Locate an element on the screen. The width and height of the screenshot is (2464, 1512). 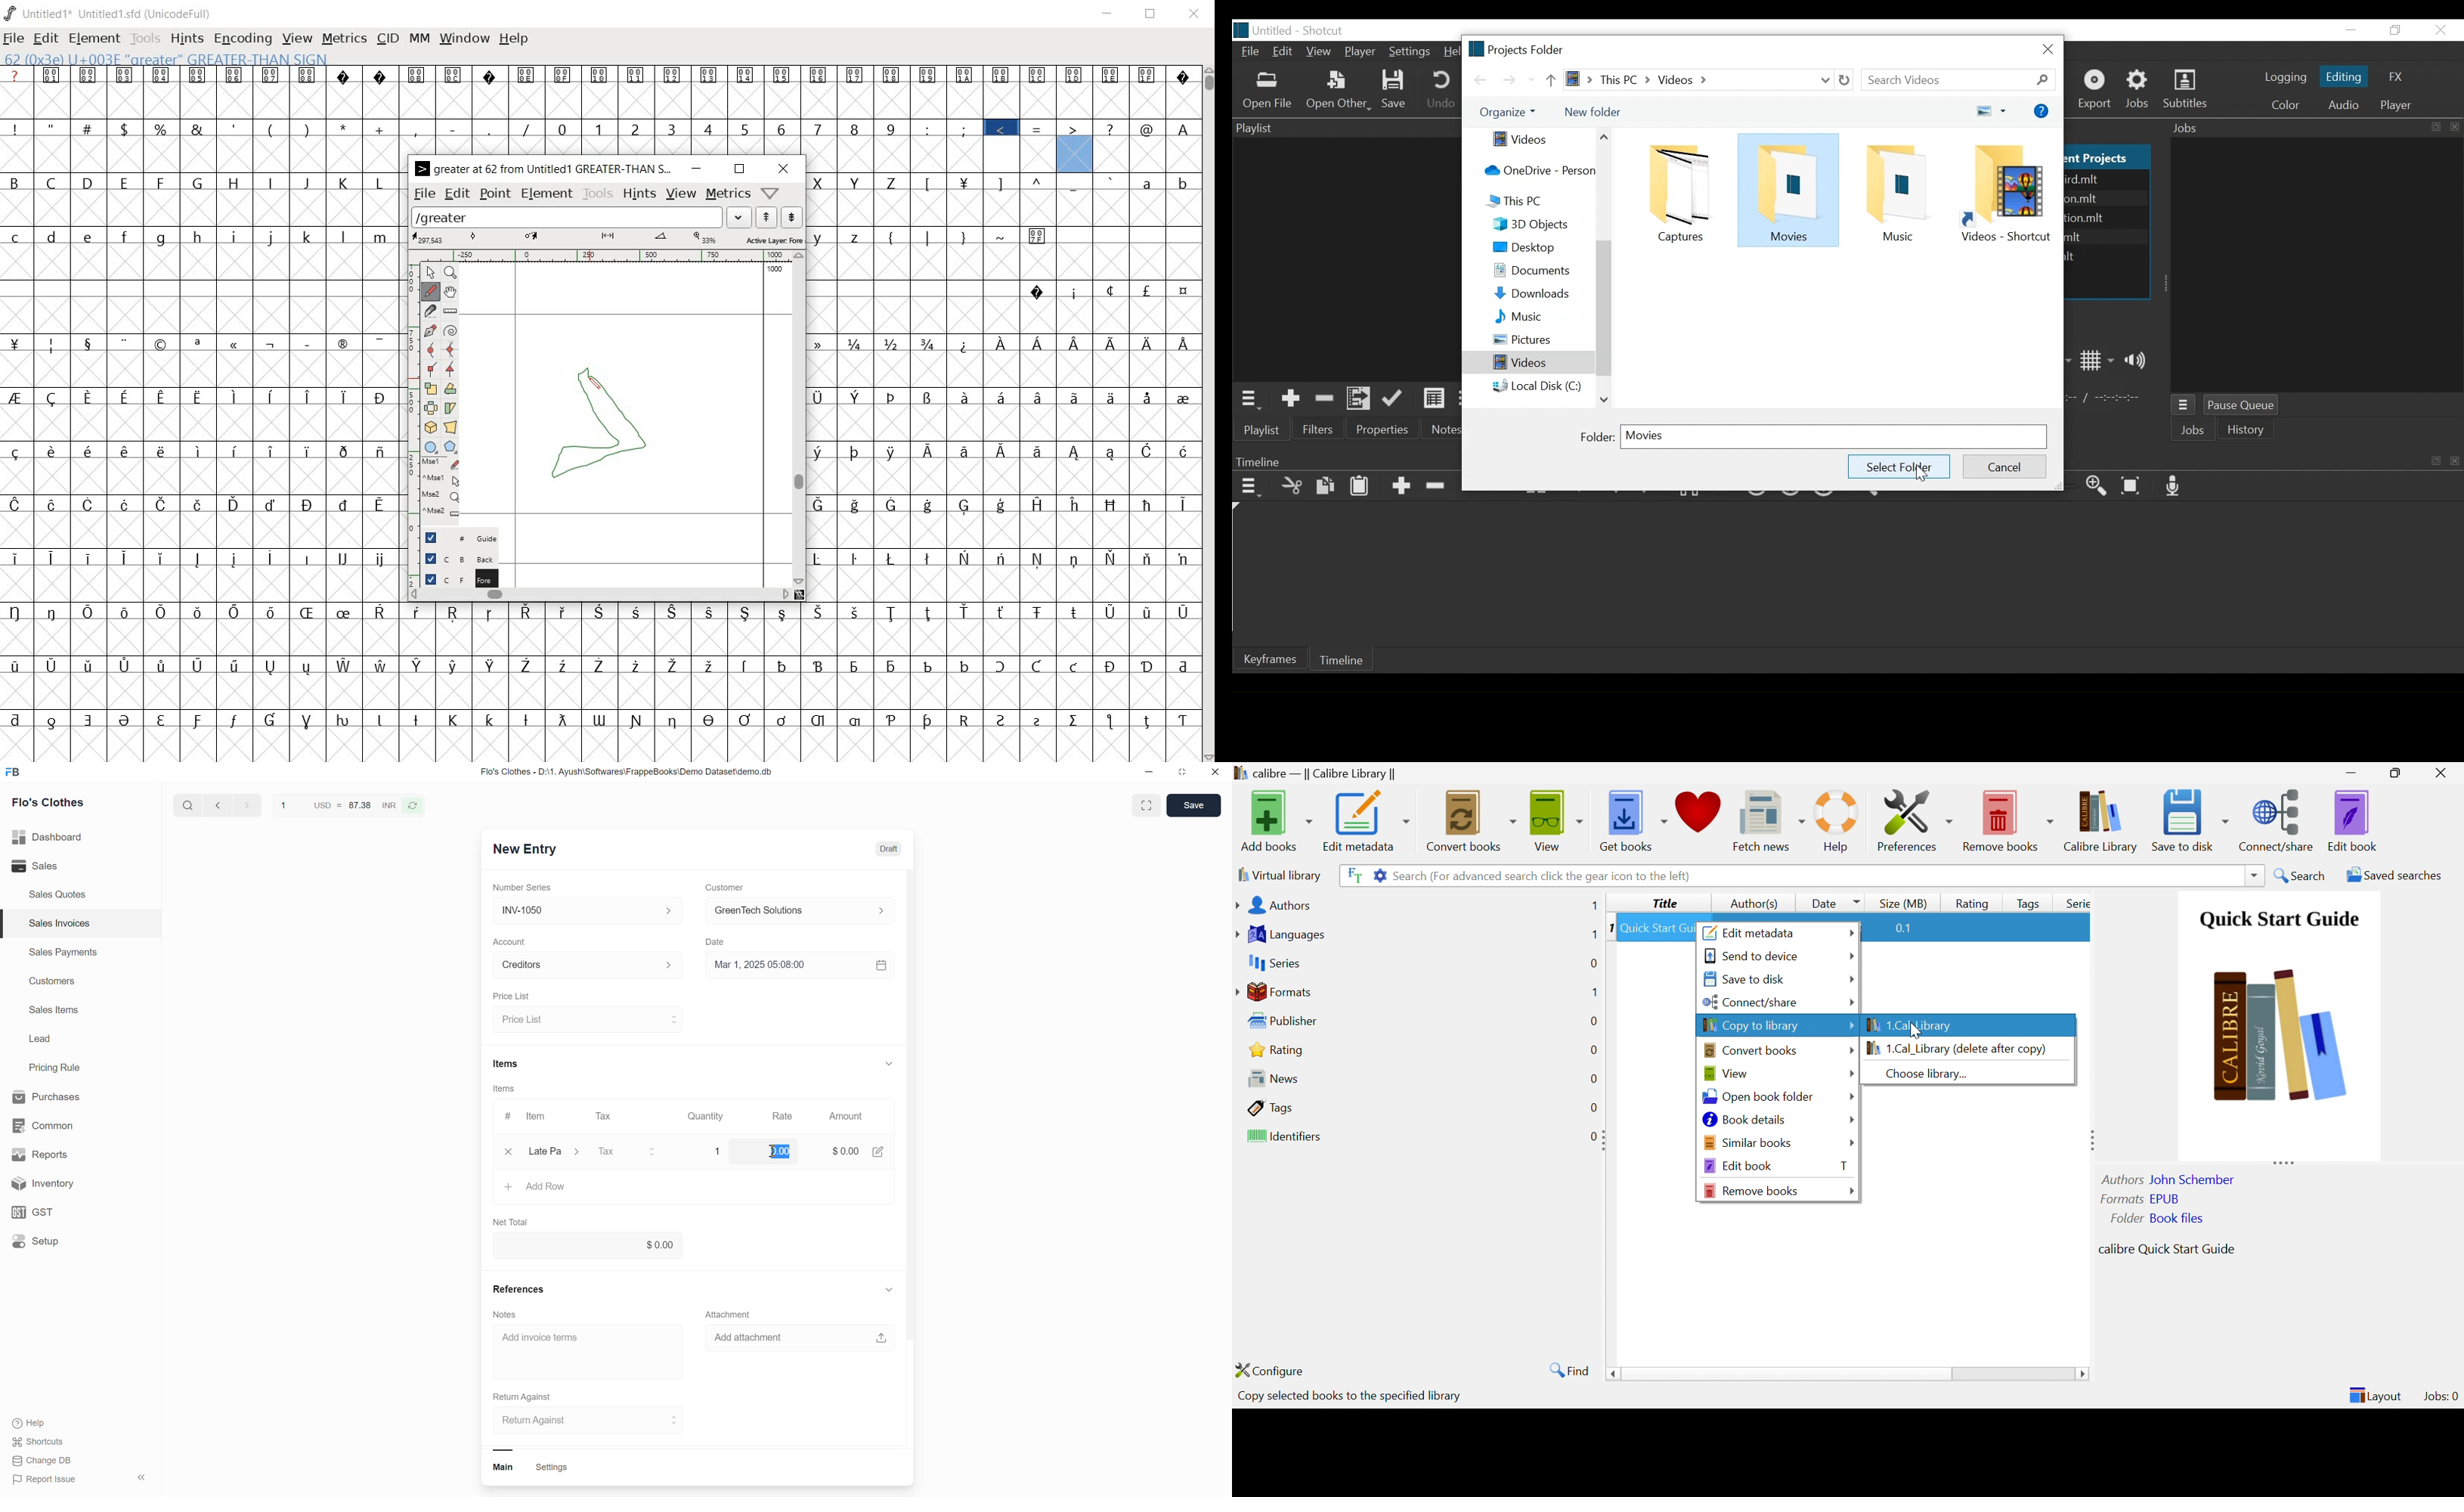
text is located at coordinates (2112, 205).